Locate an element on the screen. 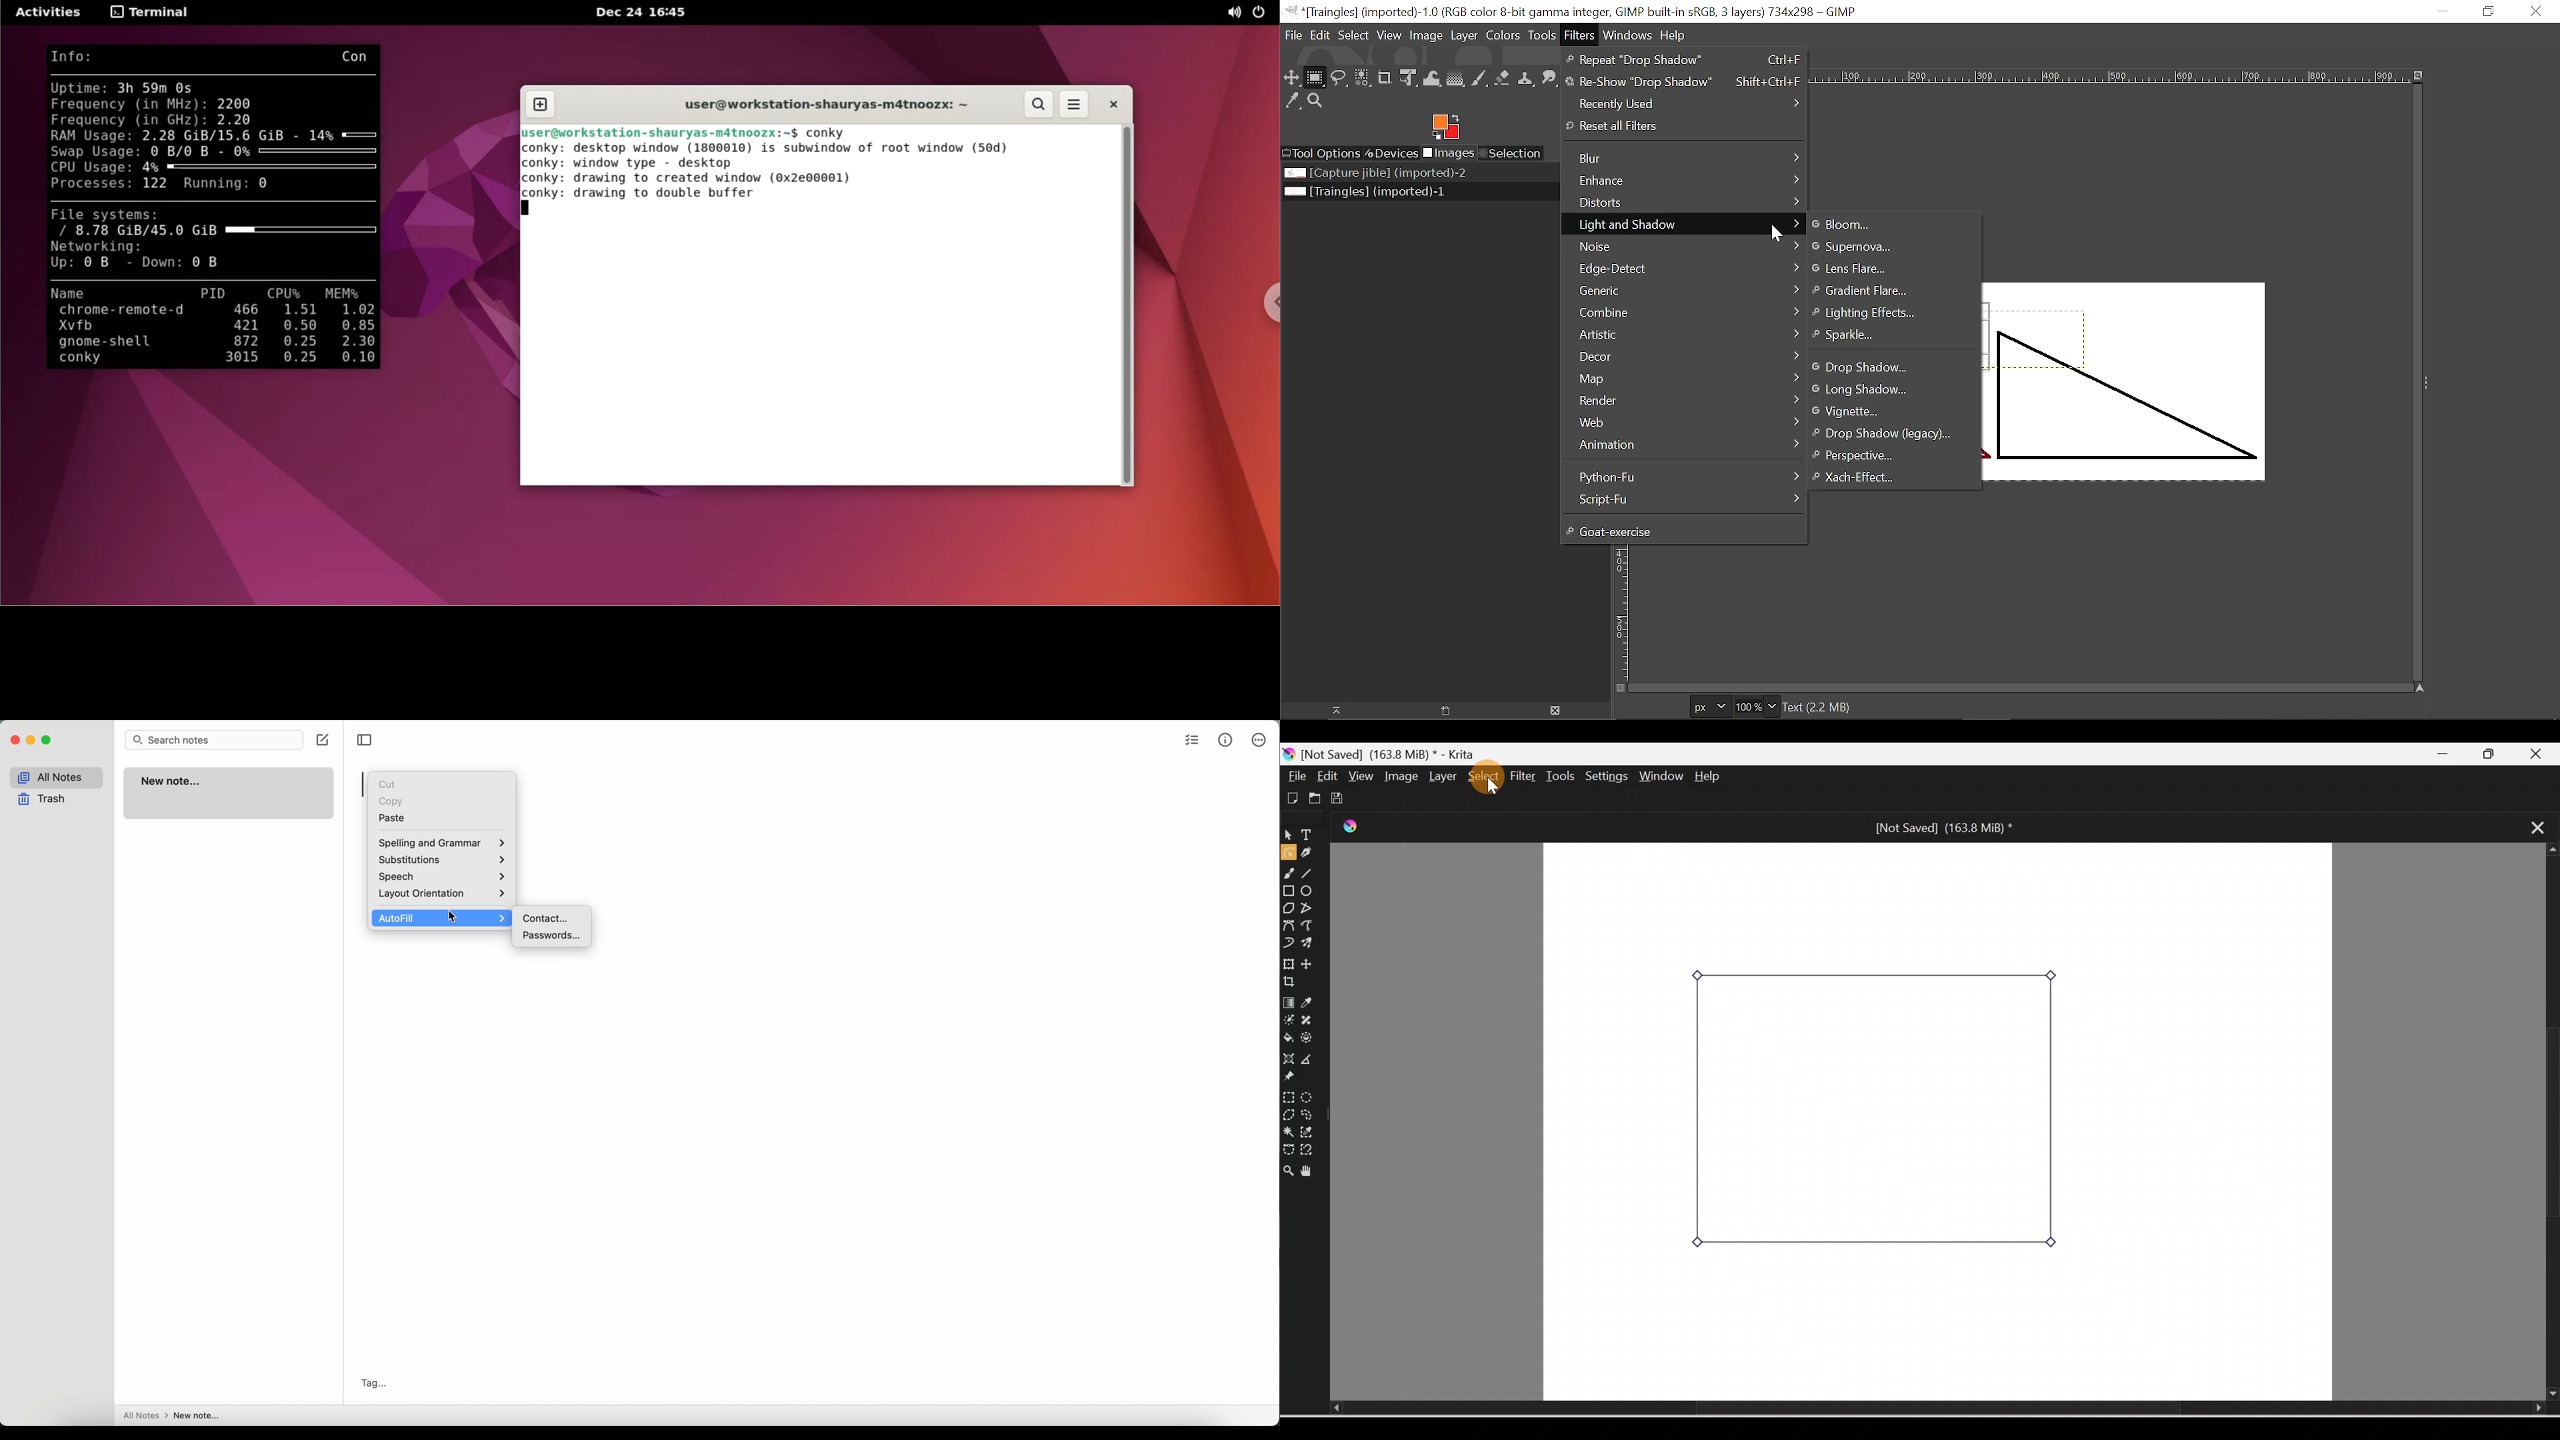 The width and height of the screenshot is (2576, 1456). Move a layer is located at coordinates (1313, 964).